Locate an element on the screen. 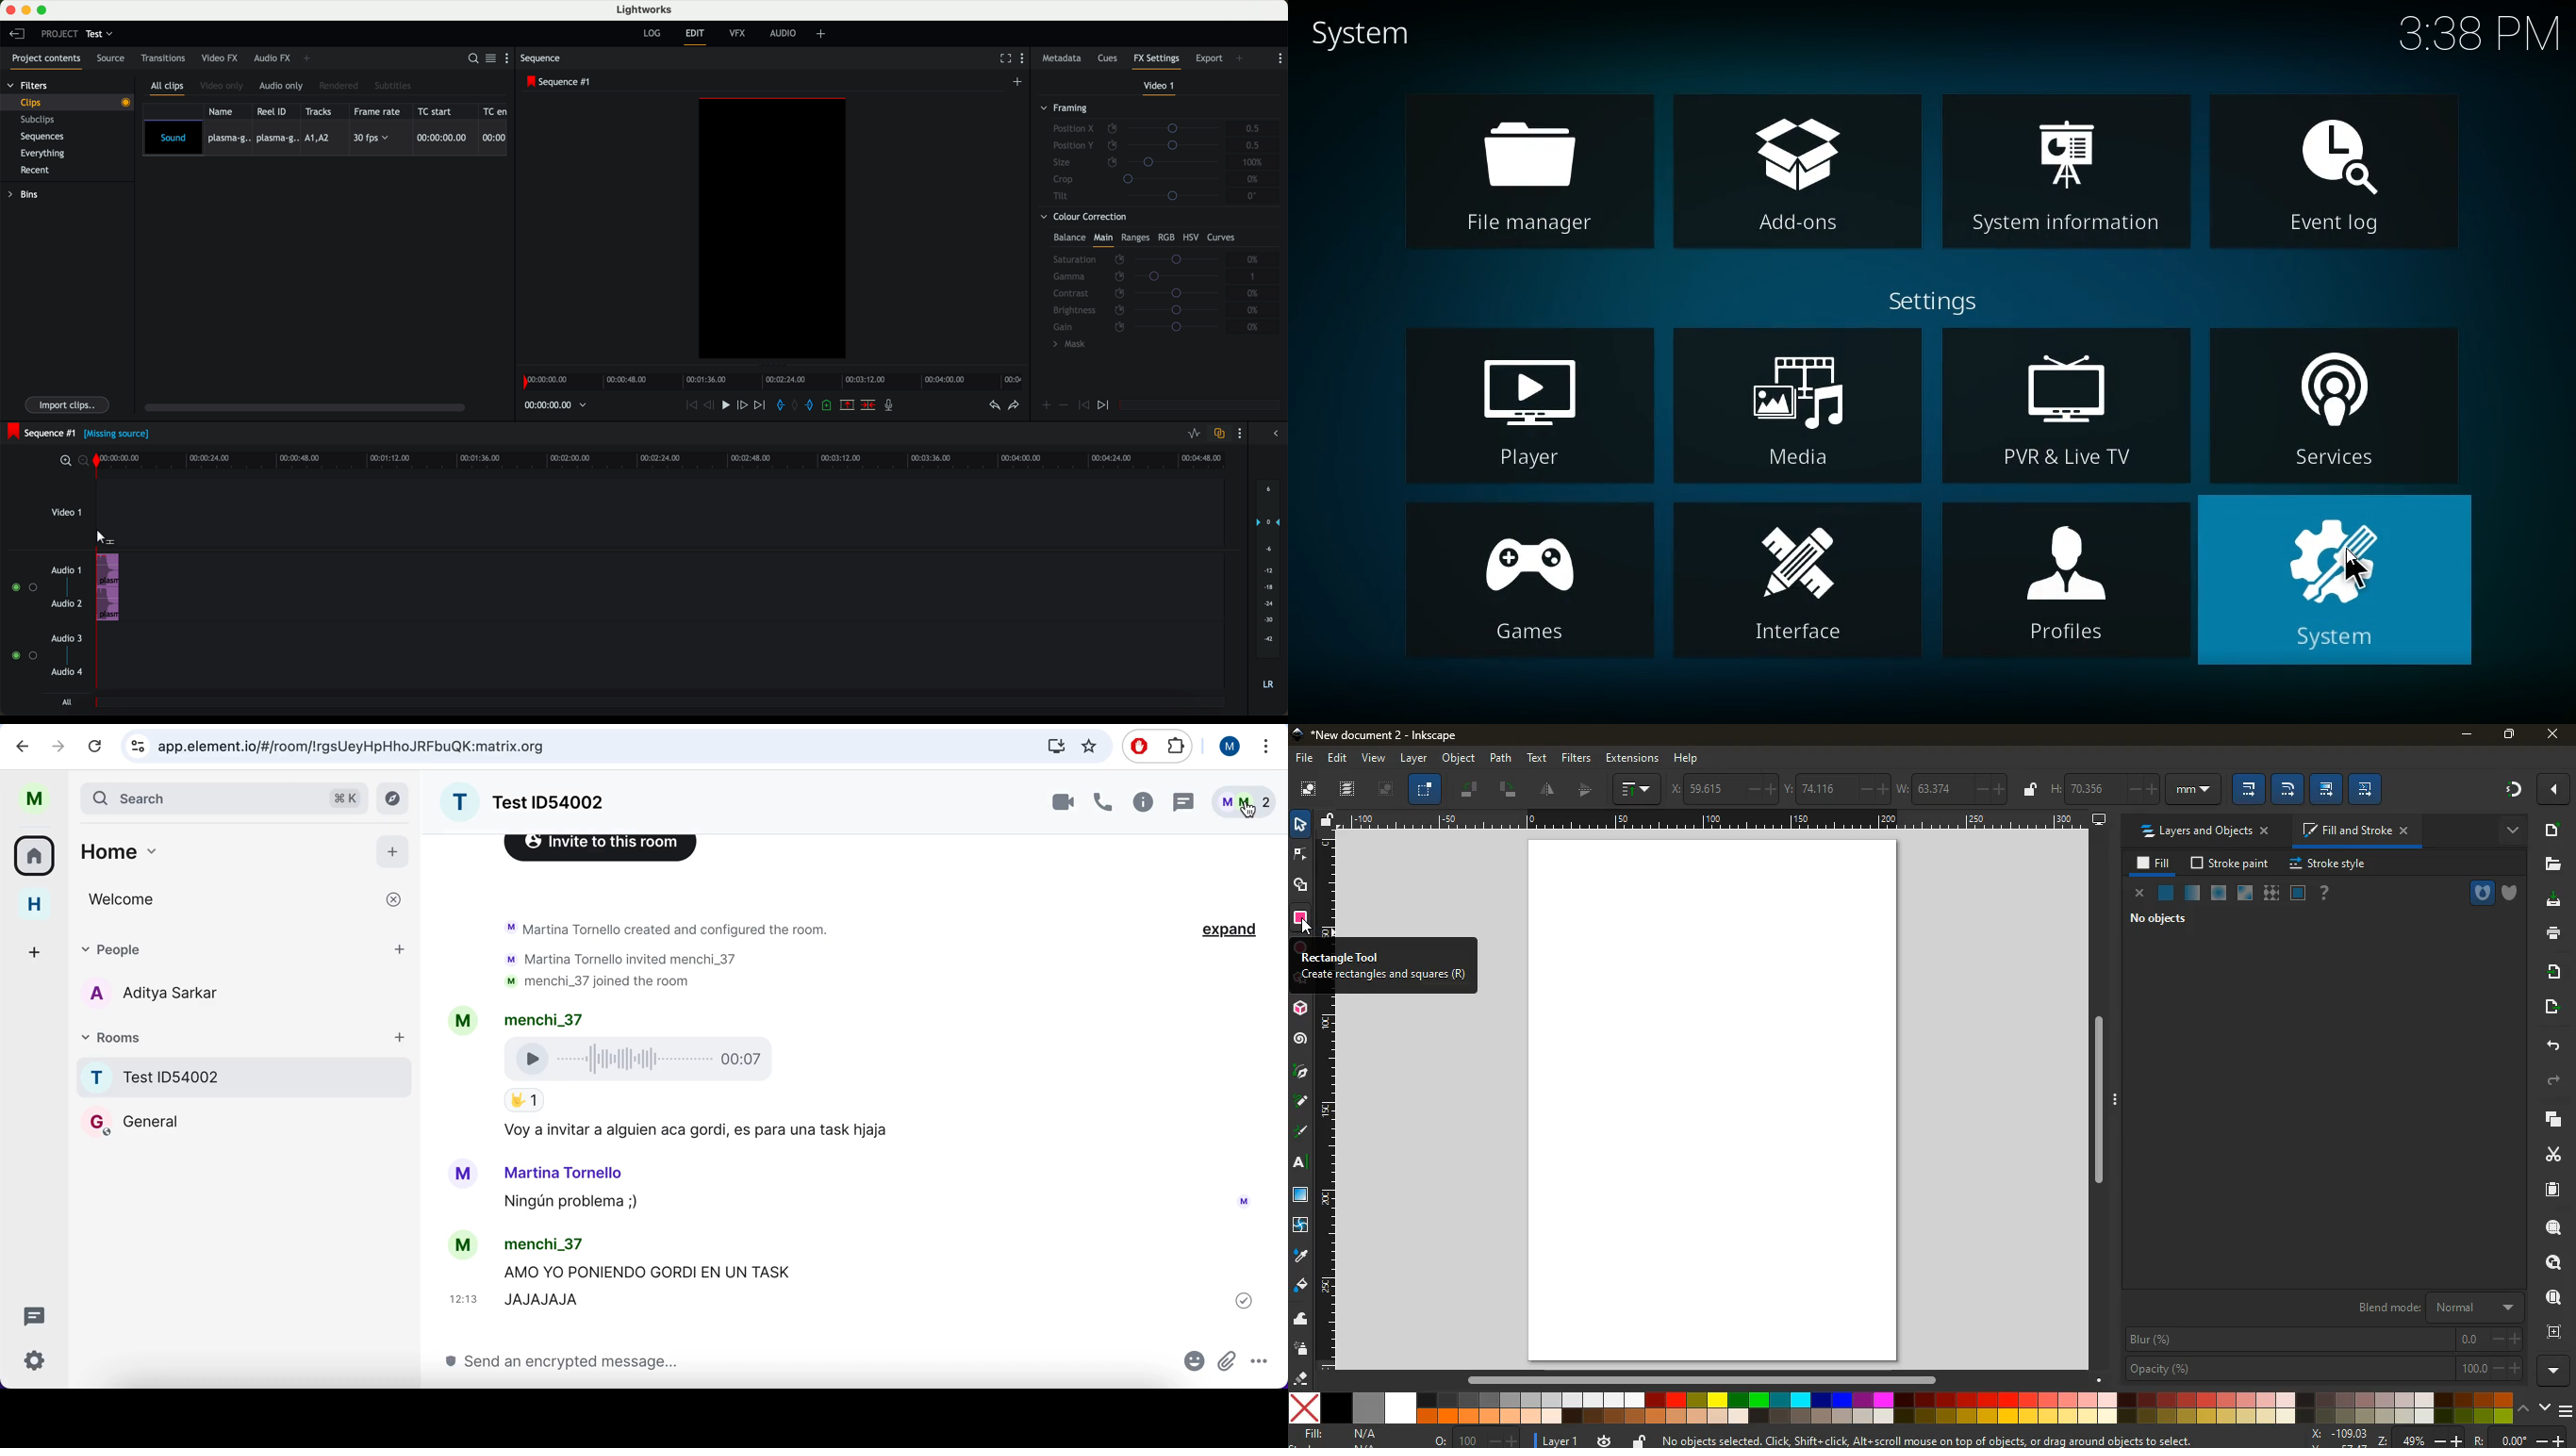 Image resolution: width=2576 pixels, height=1456 pixels. menchi_37 is located at coordinates (548, 1020).